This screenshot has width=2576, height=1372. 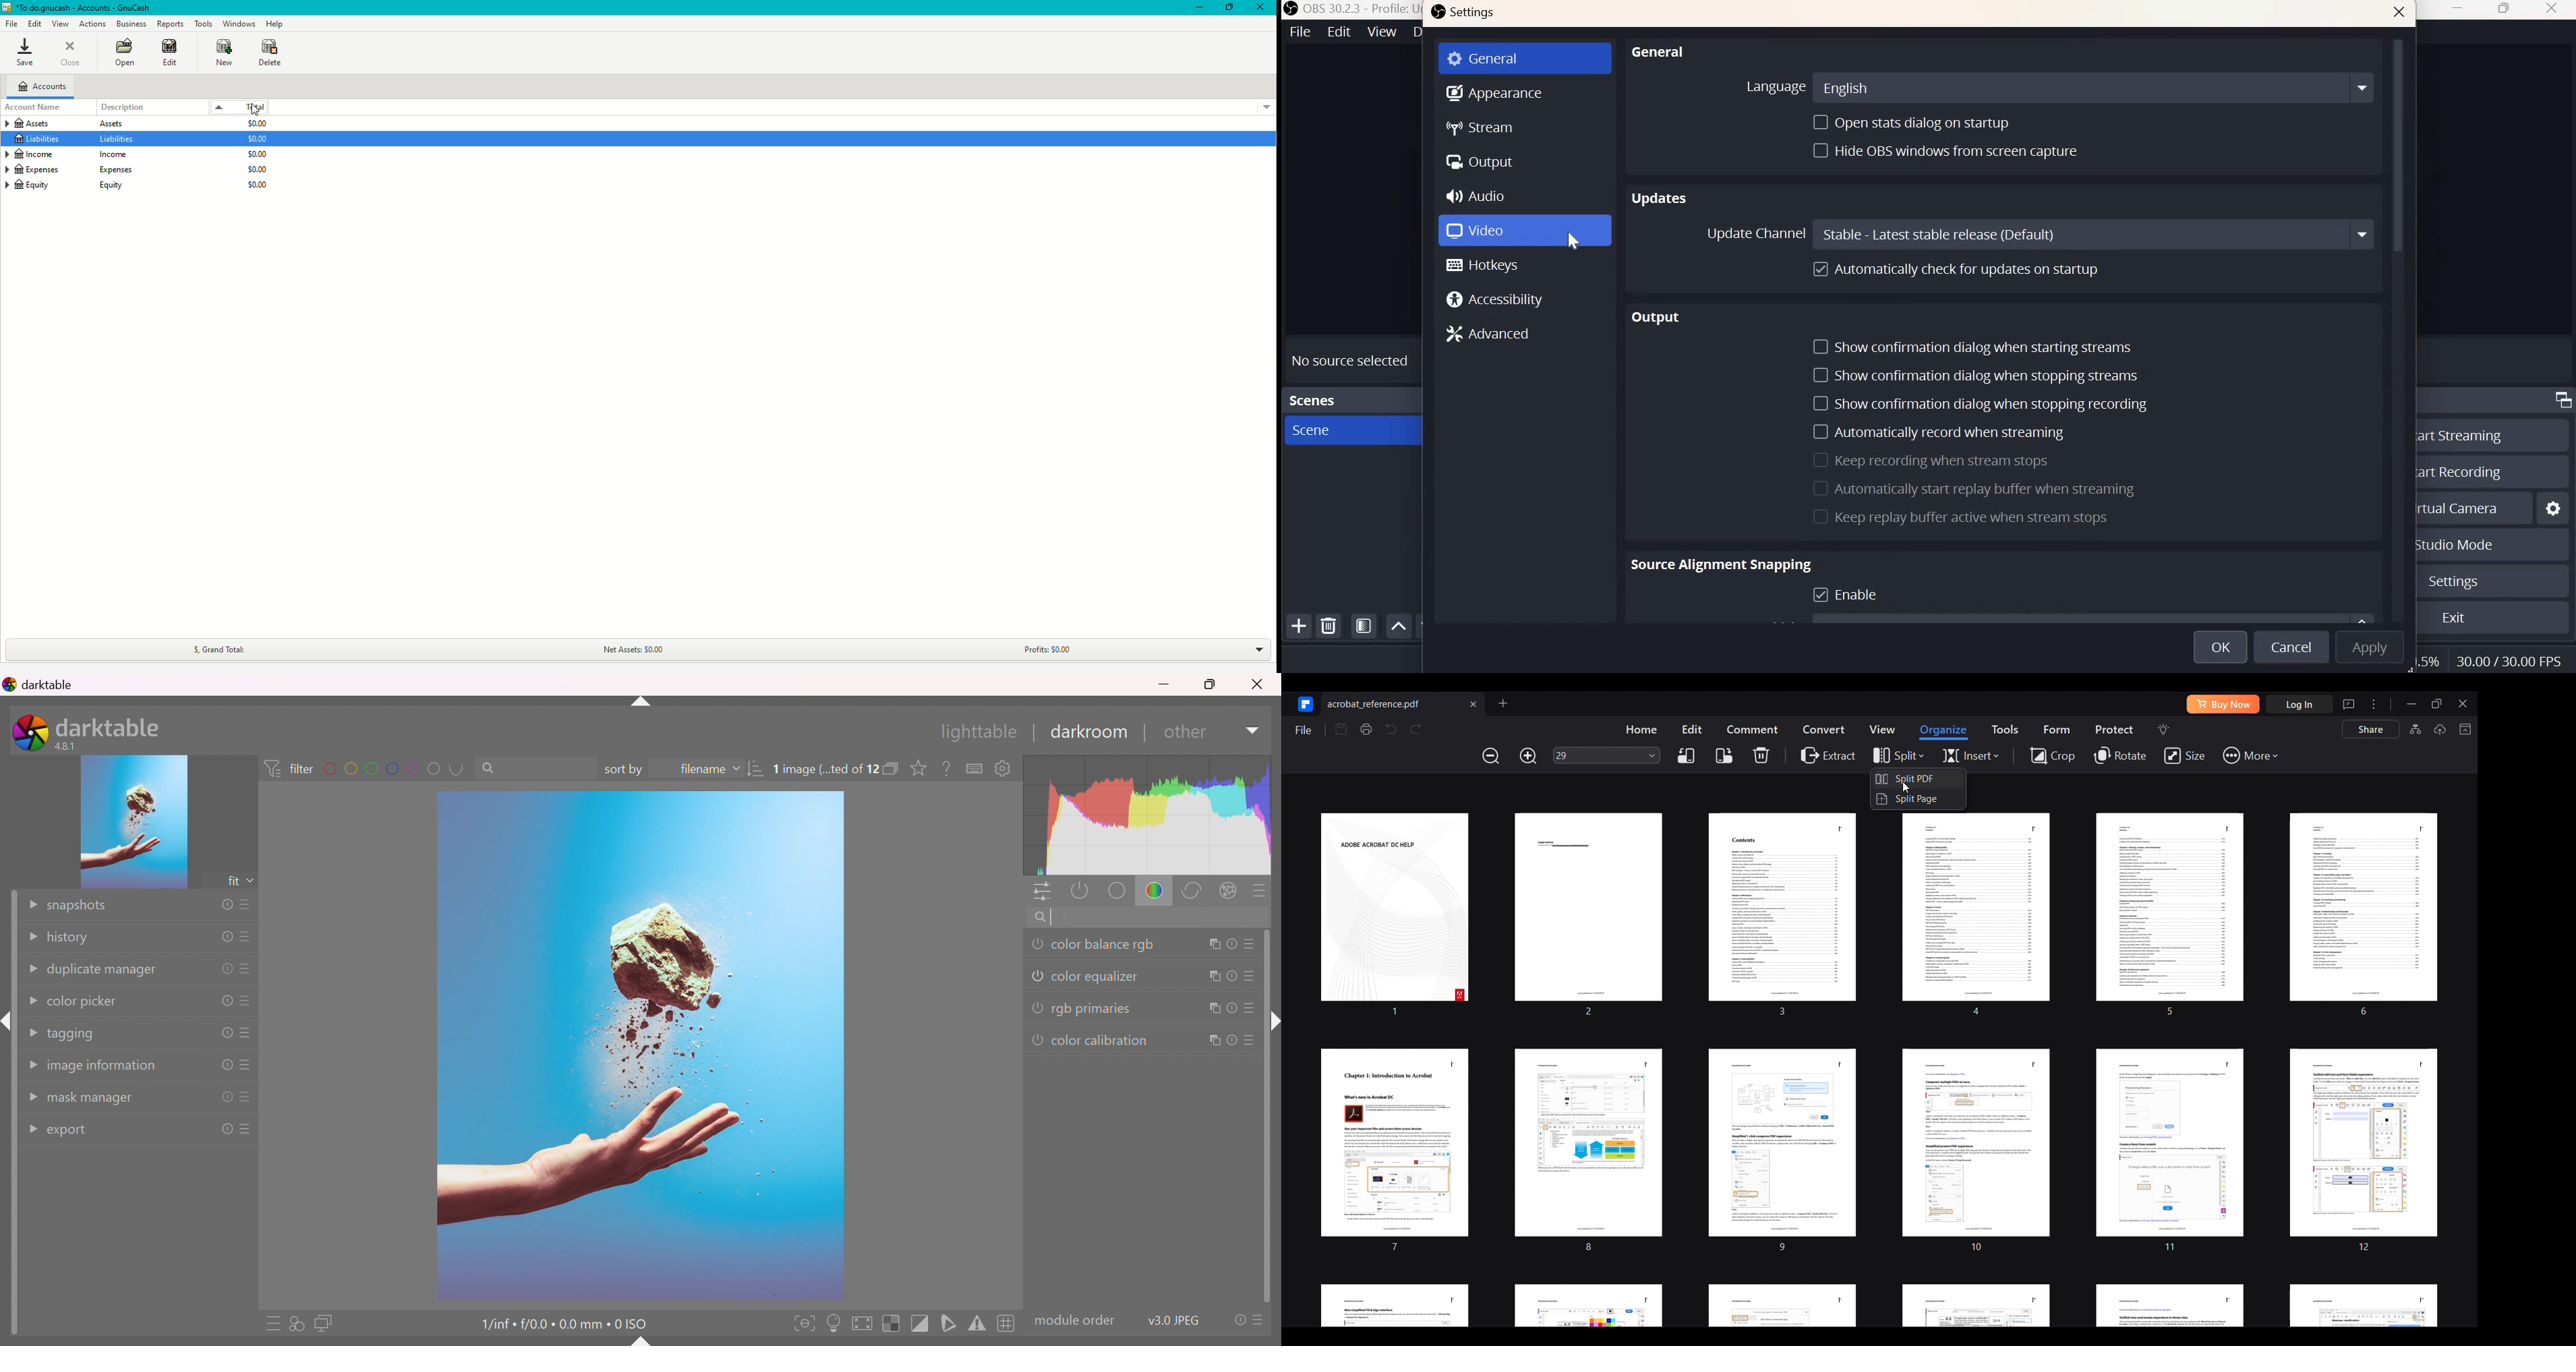 What do you see at coordinates (1259, 1321) in the screenshot?
I see `presets` at bounding box center [1259, 1321].